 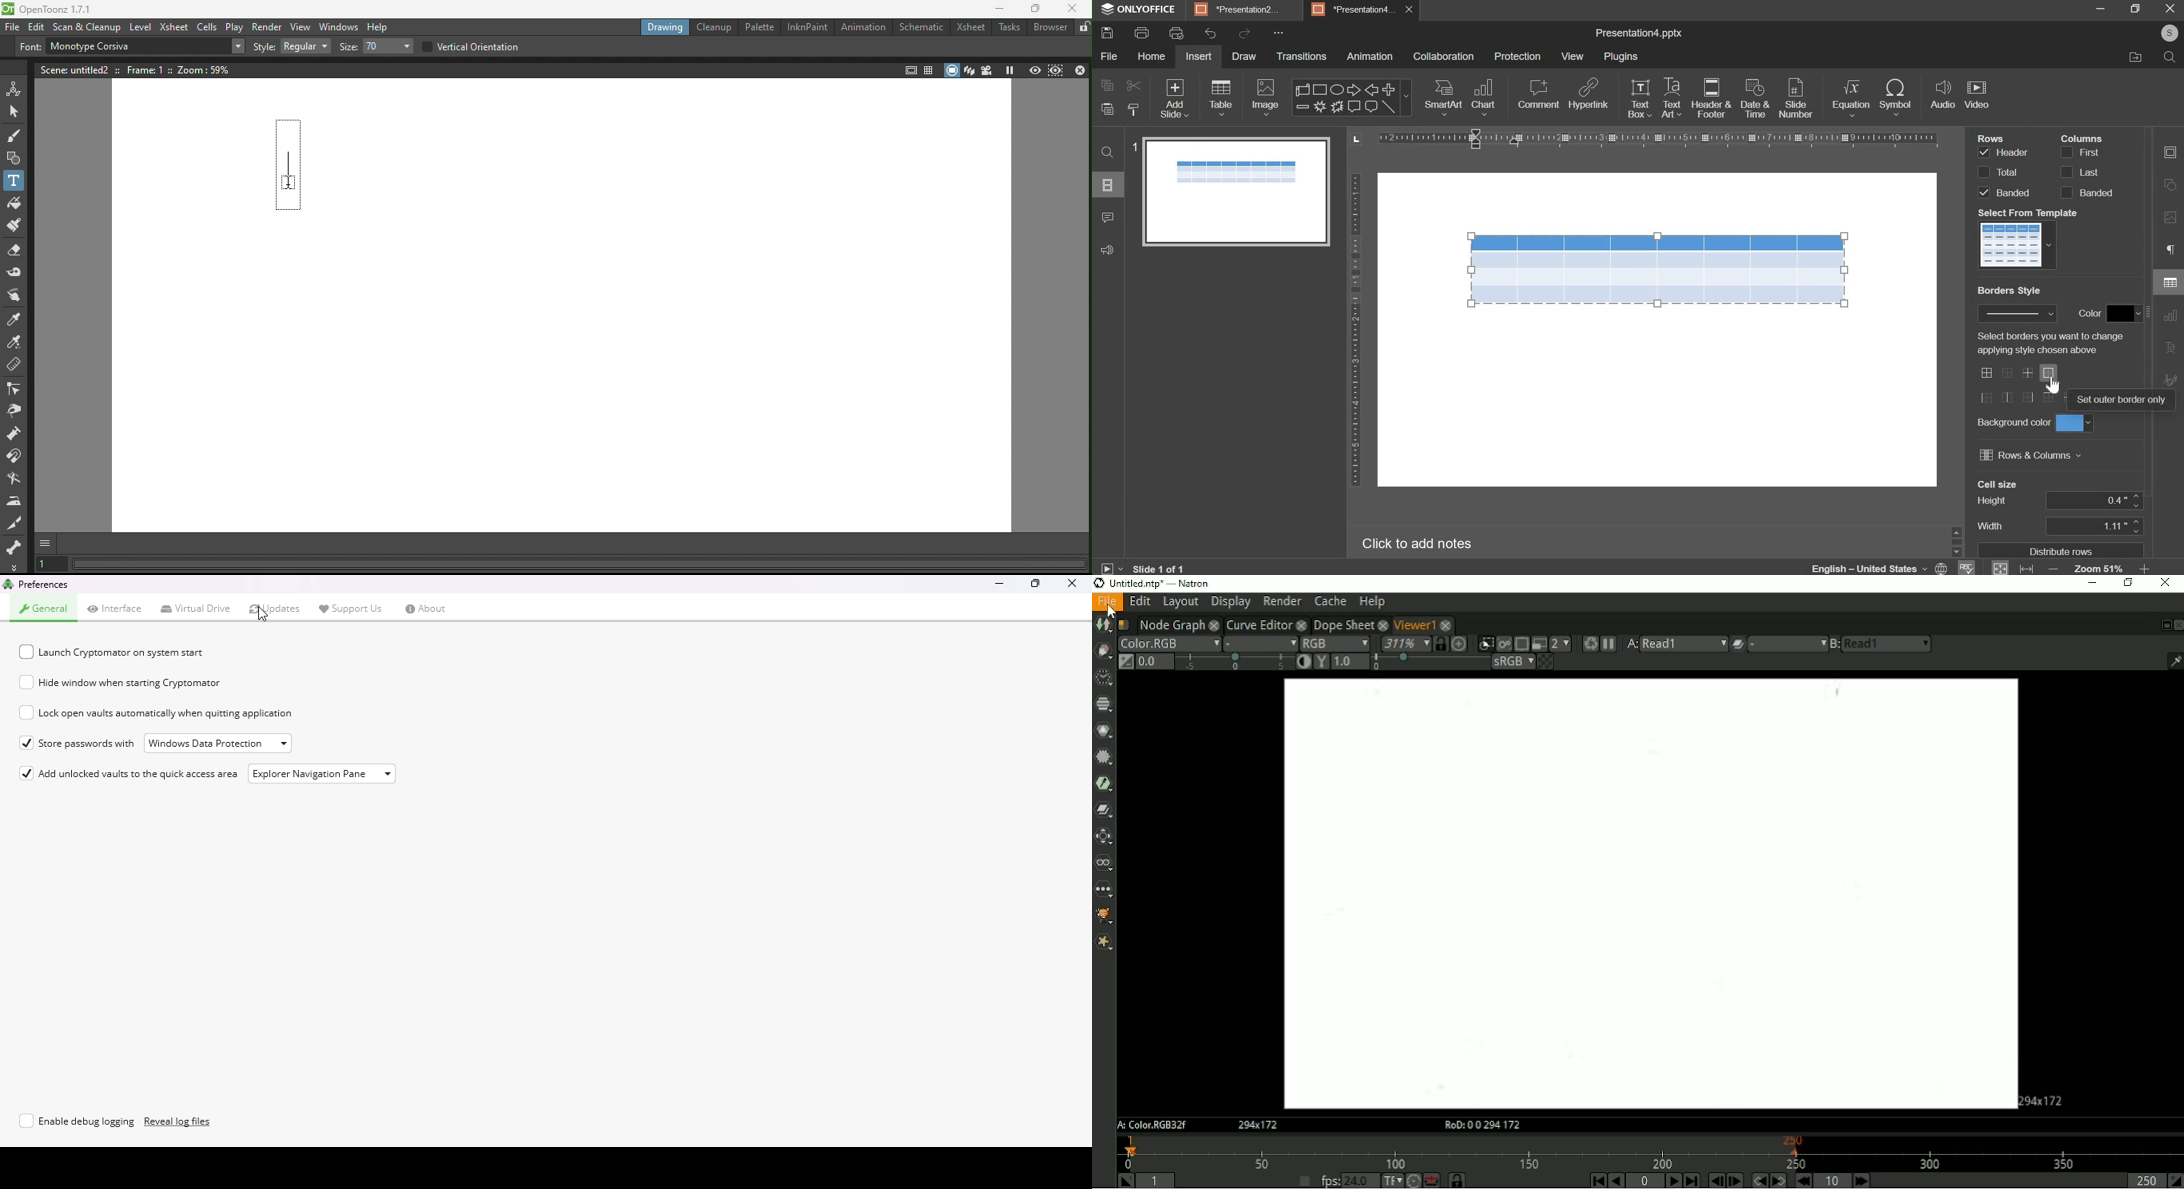 What do you see at coordinates (1158, 569) in the screenshot?
I see `slide 1 of 1` at bounding box center [1158, 569].